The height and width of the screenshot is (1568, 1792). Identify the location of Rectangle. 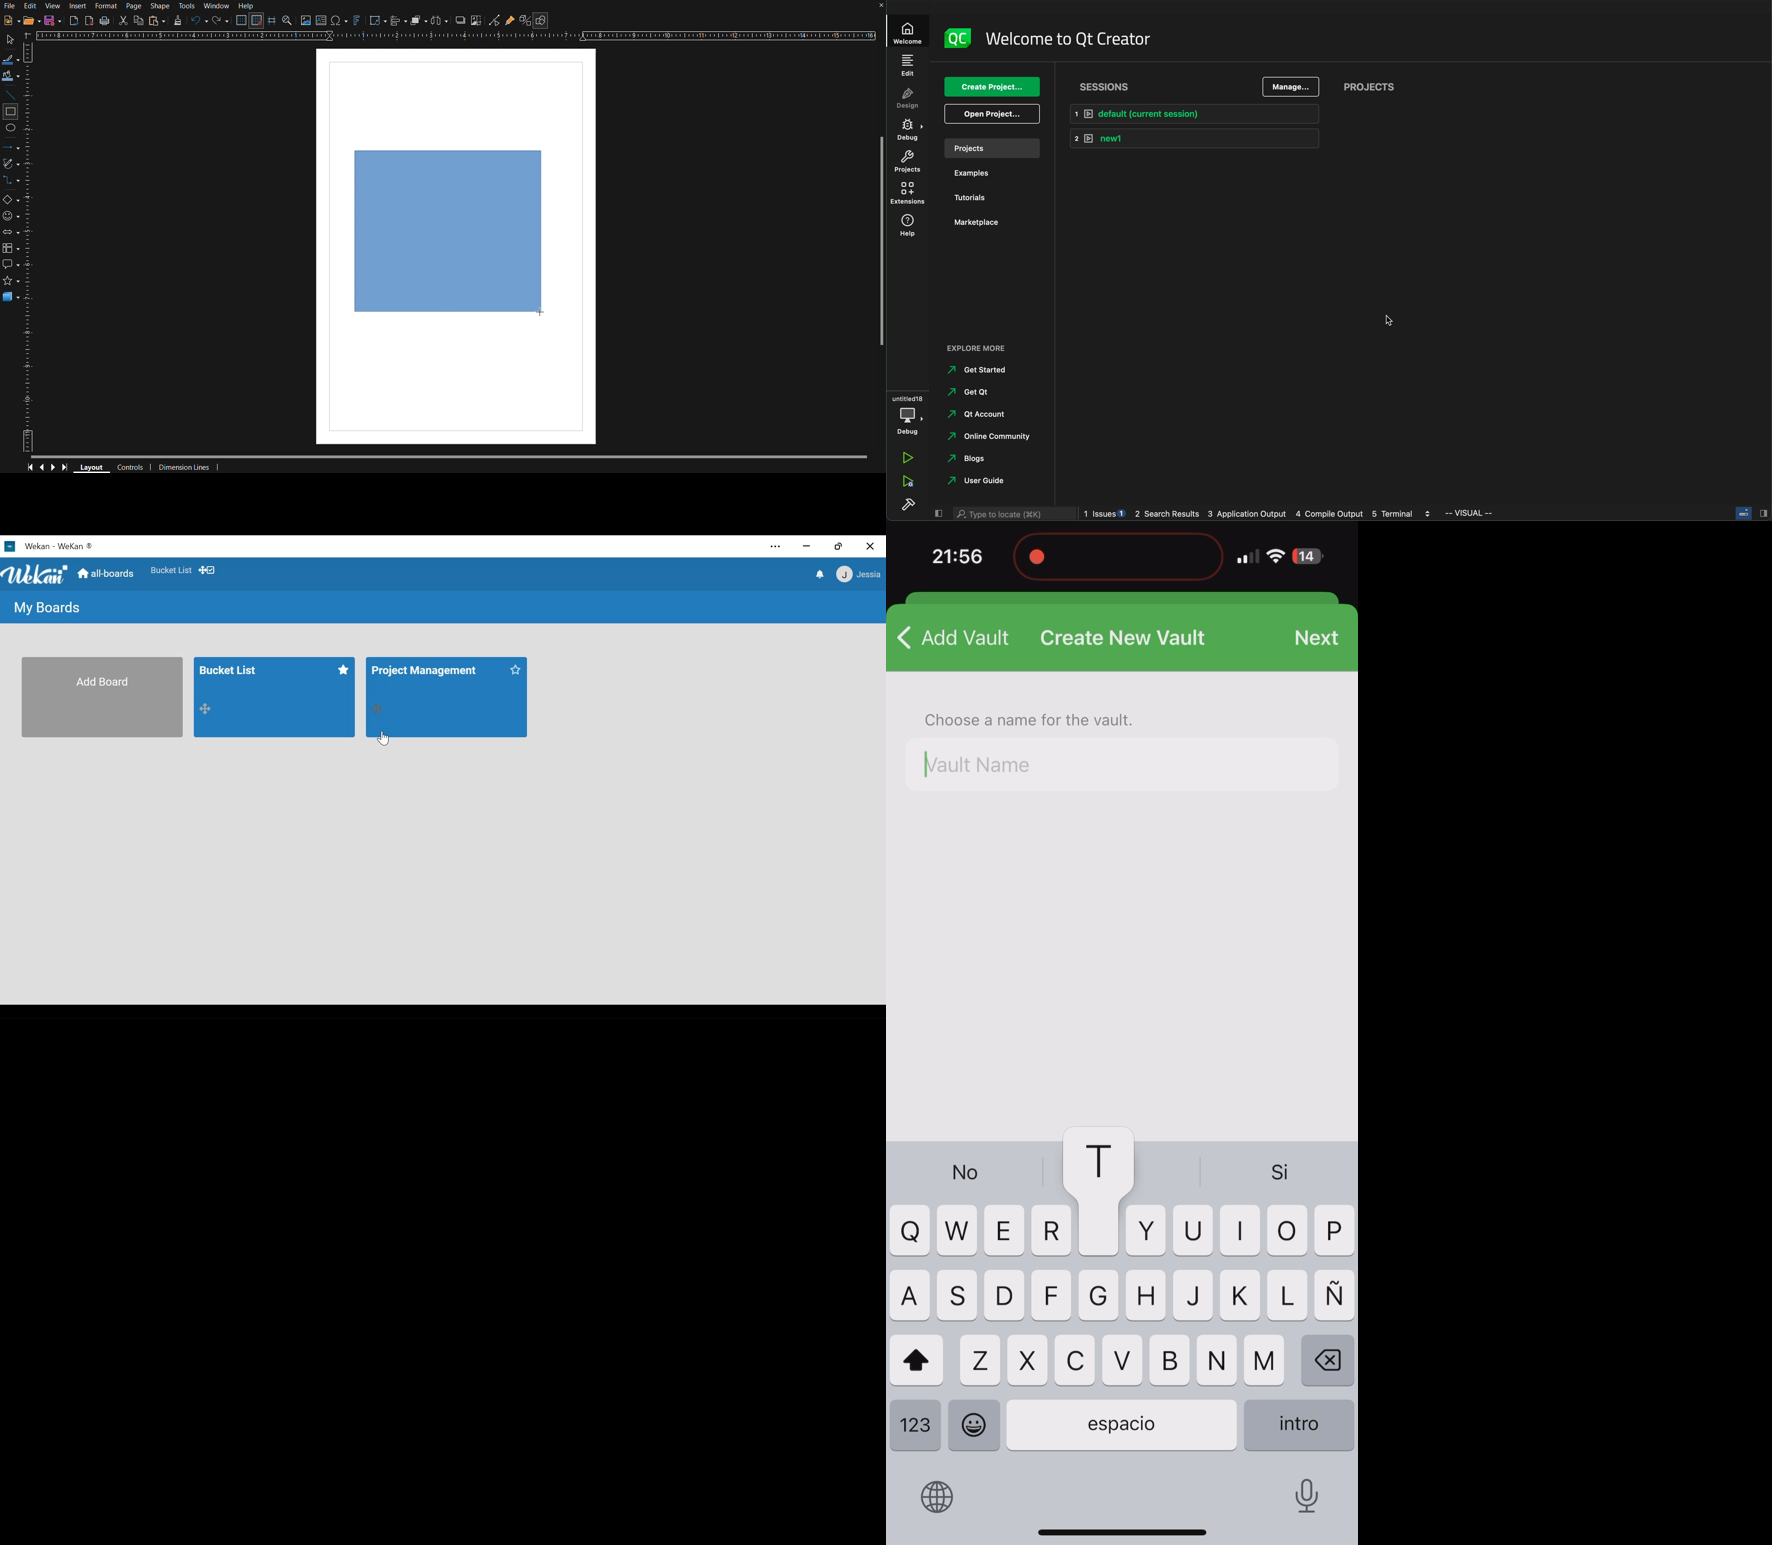
(11, 112).